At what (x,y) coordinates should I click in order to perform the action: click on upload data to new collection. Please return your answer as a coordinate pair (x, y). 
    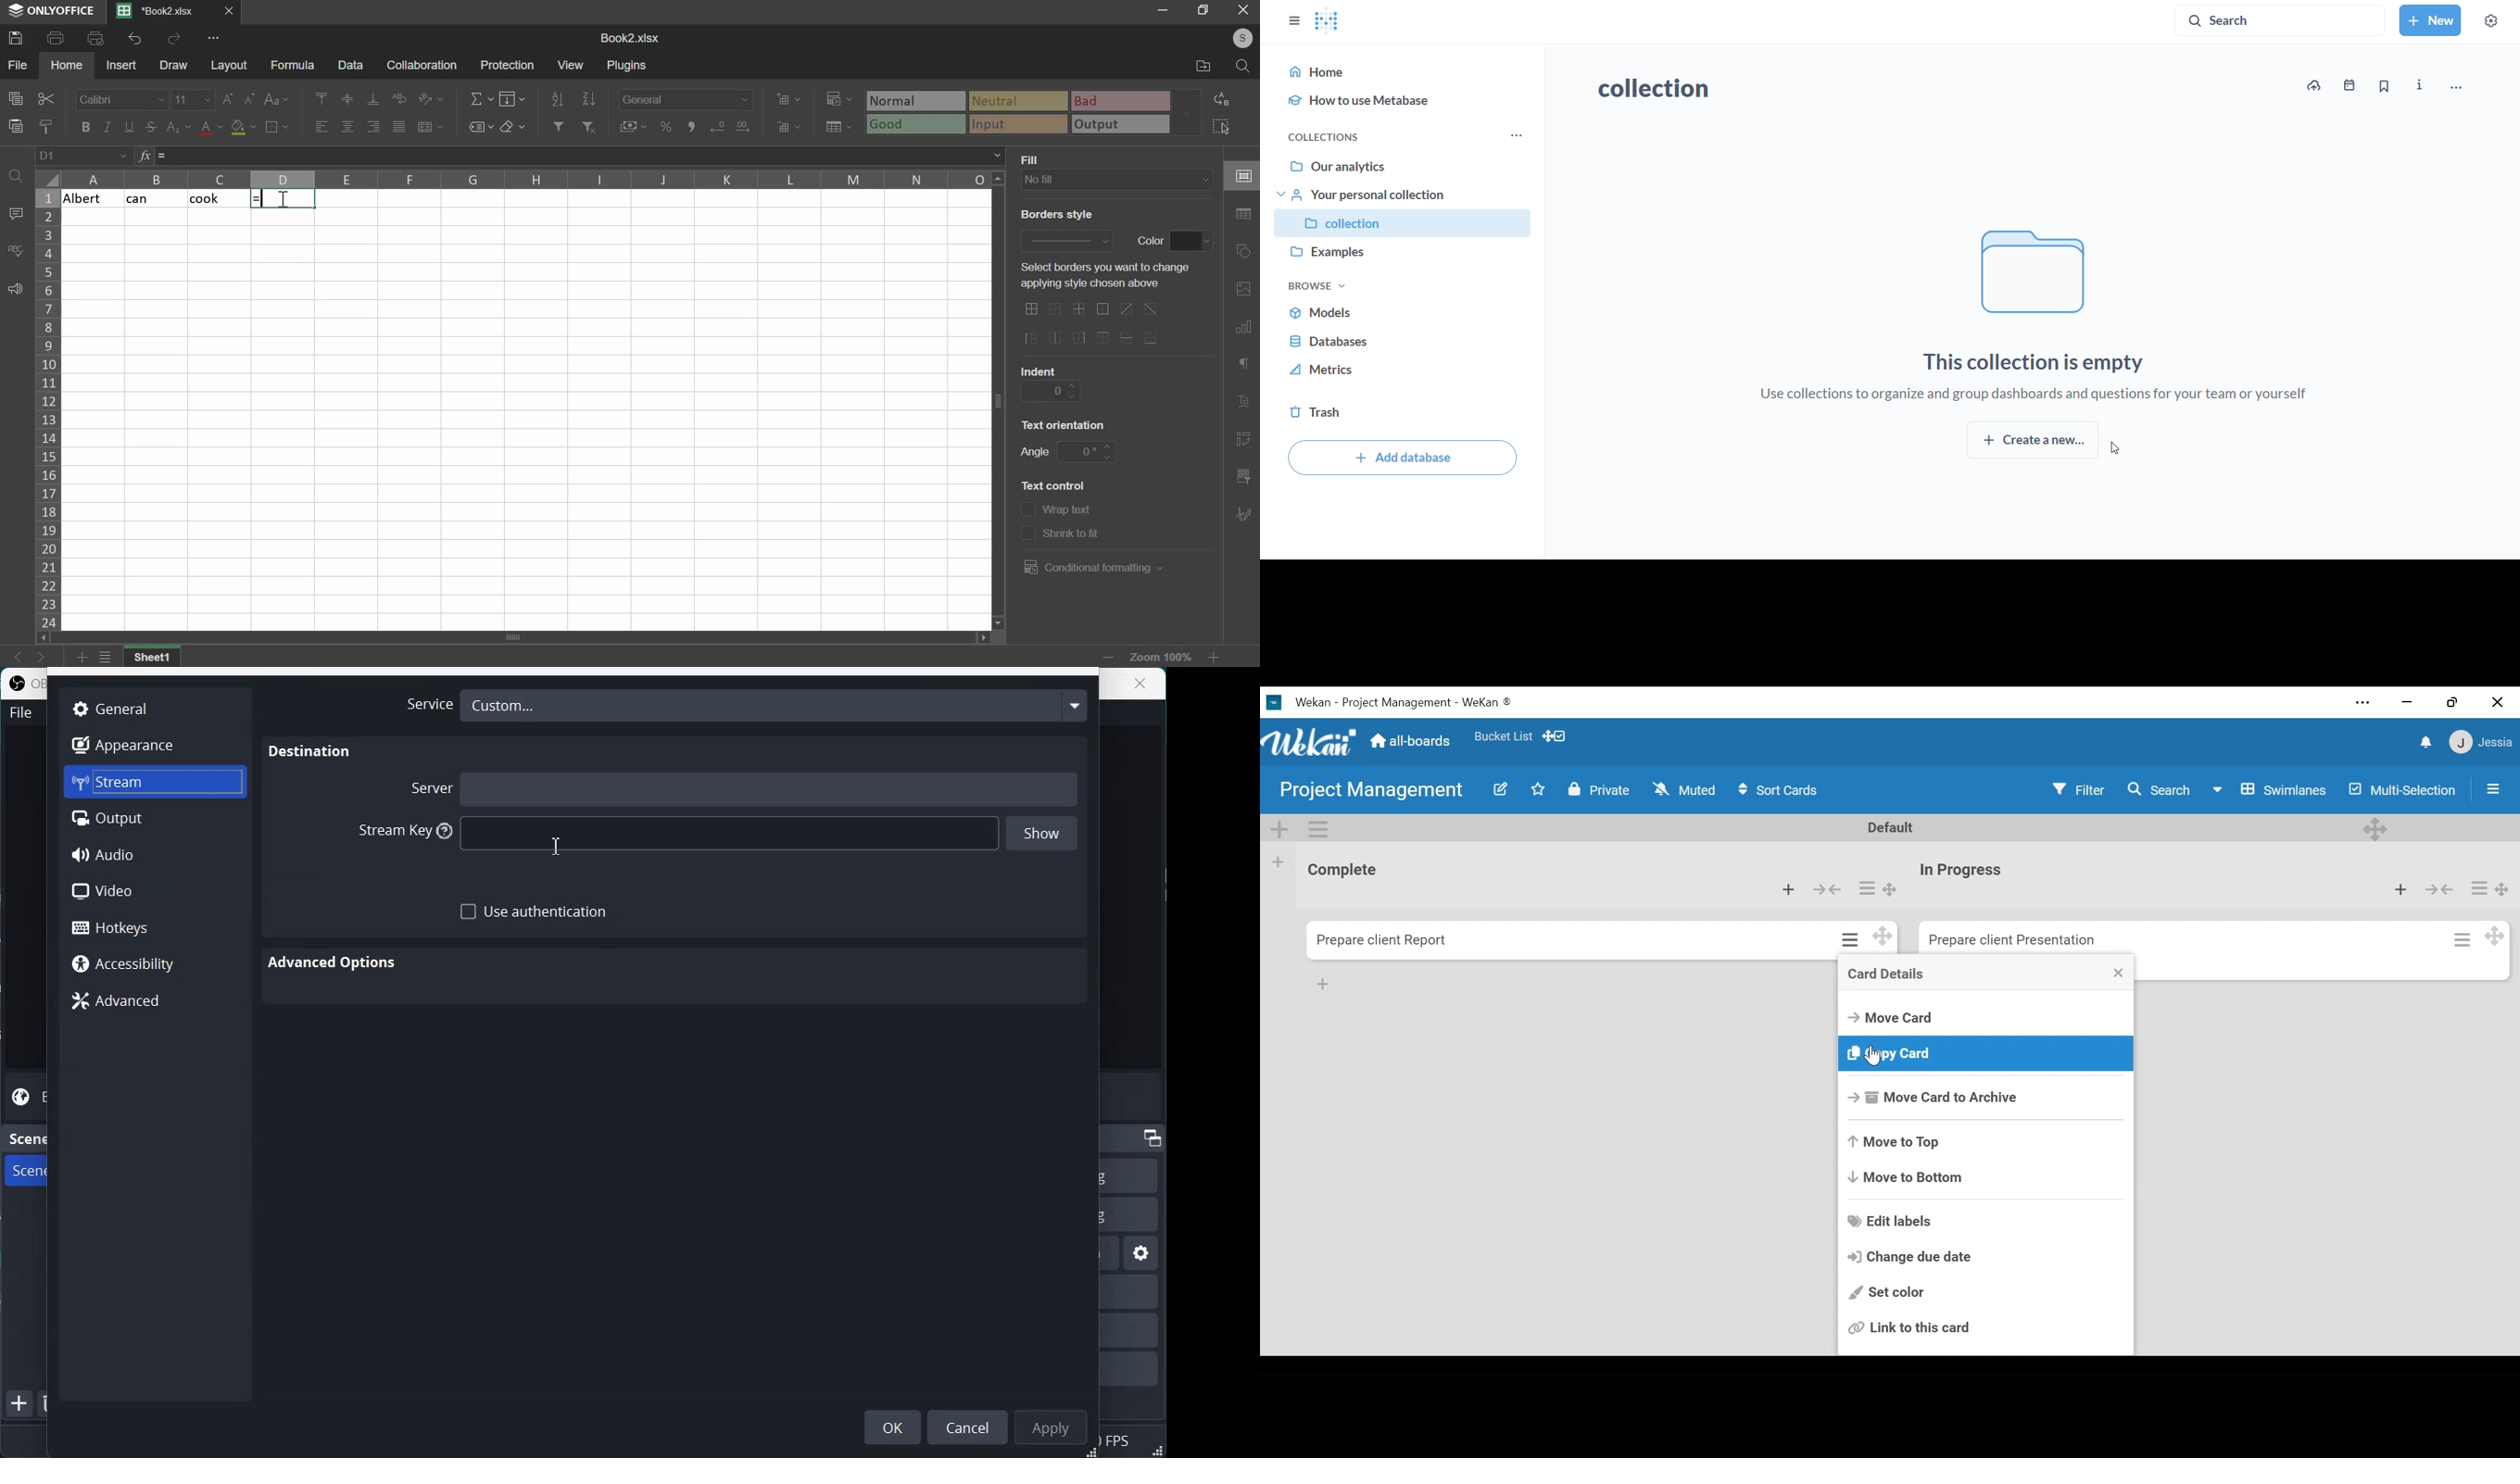
    Looking at the image, I should click on (2314, 84).